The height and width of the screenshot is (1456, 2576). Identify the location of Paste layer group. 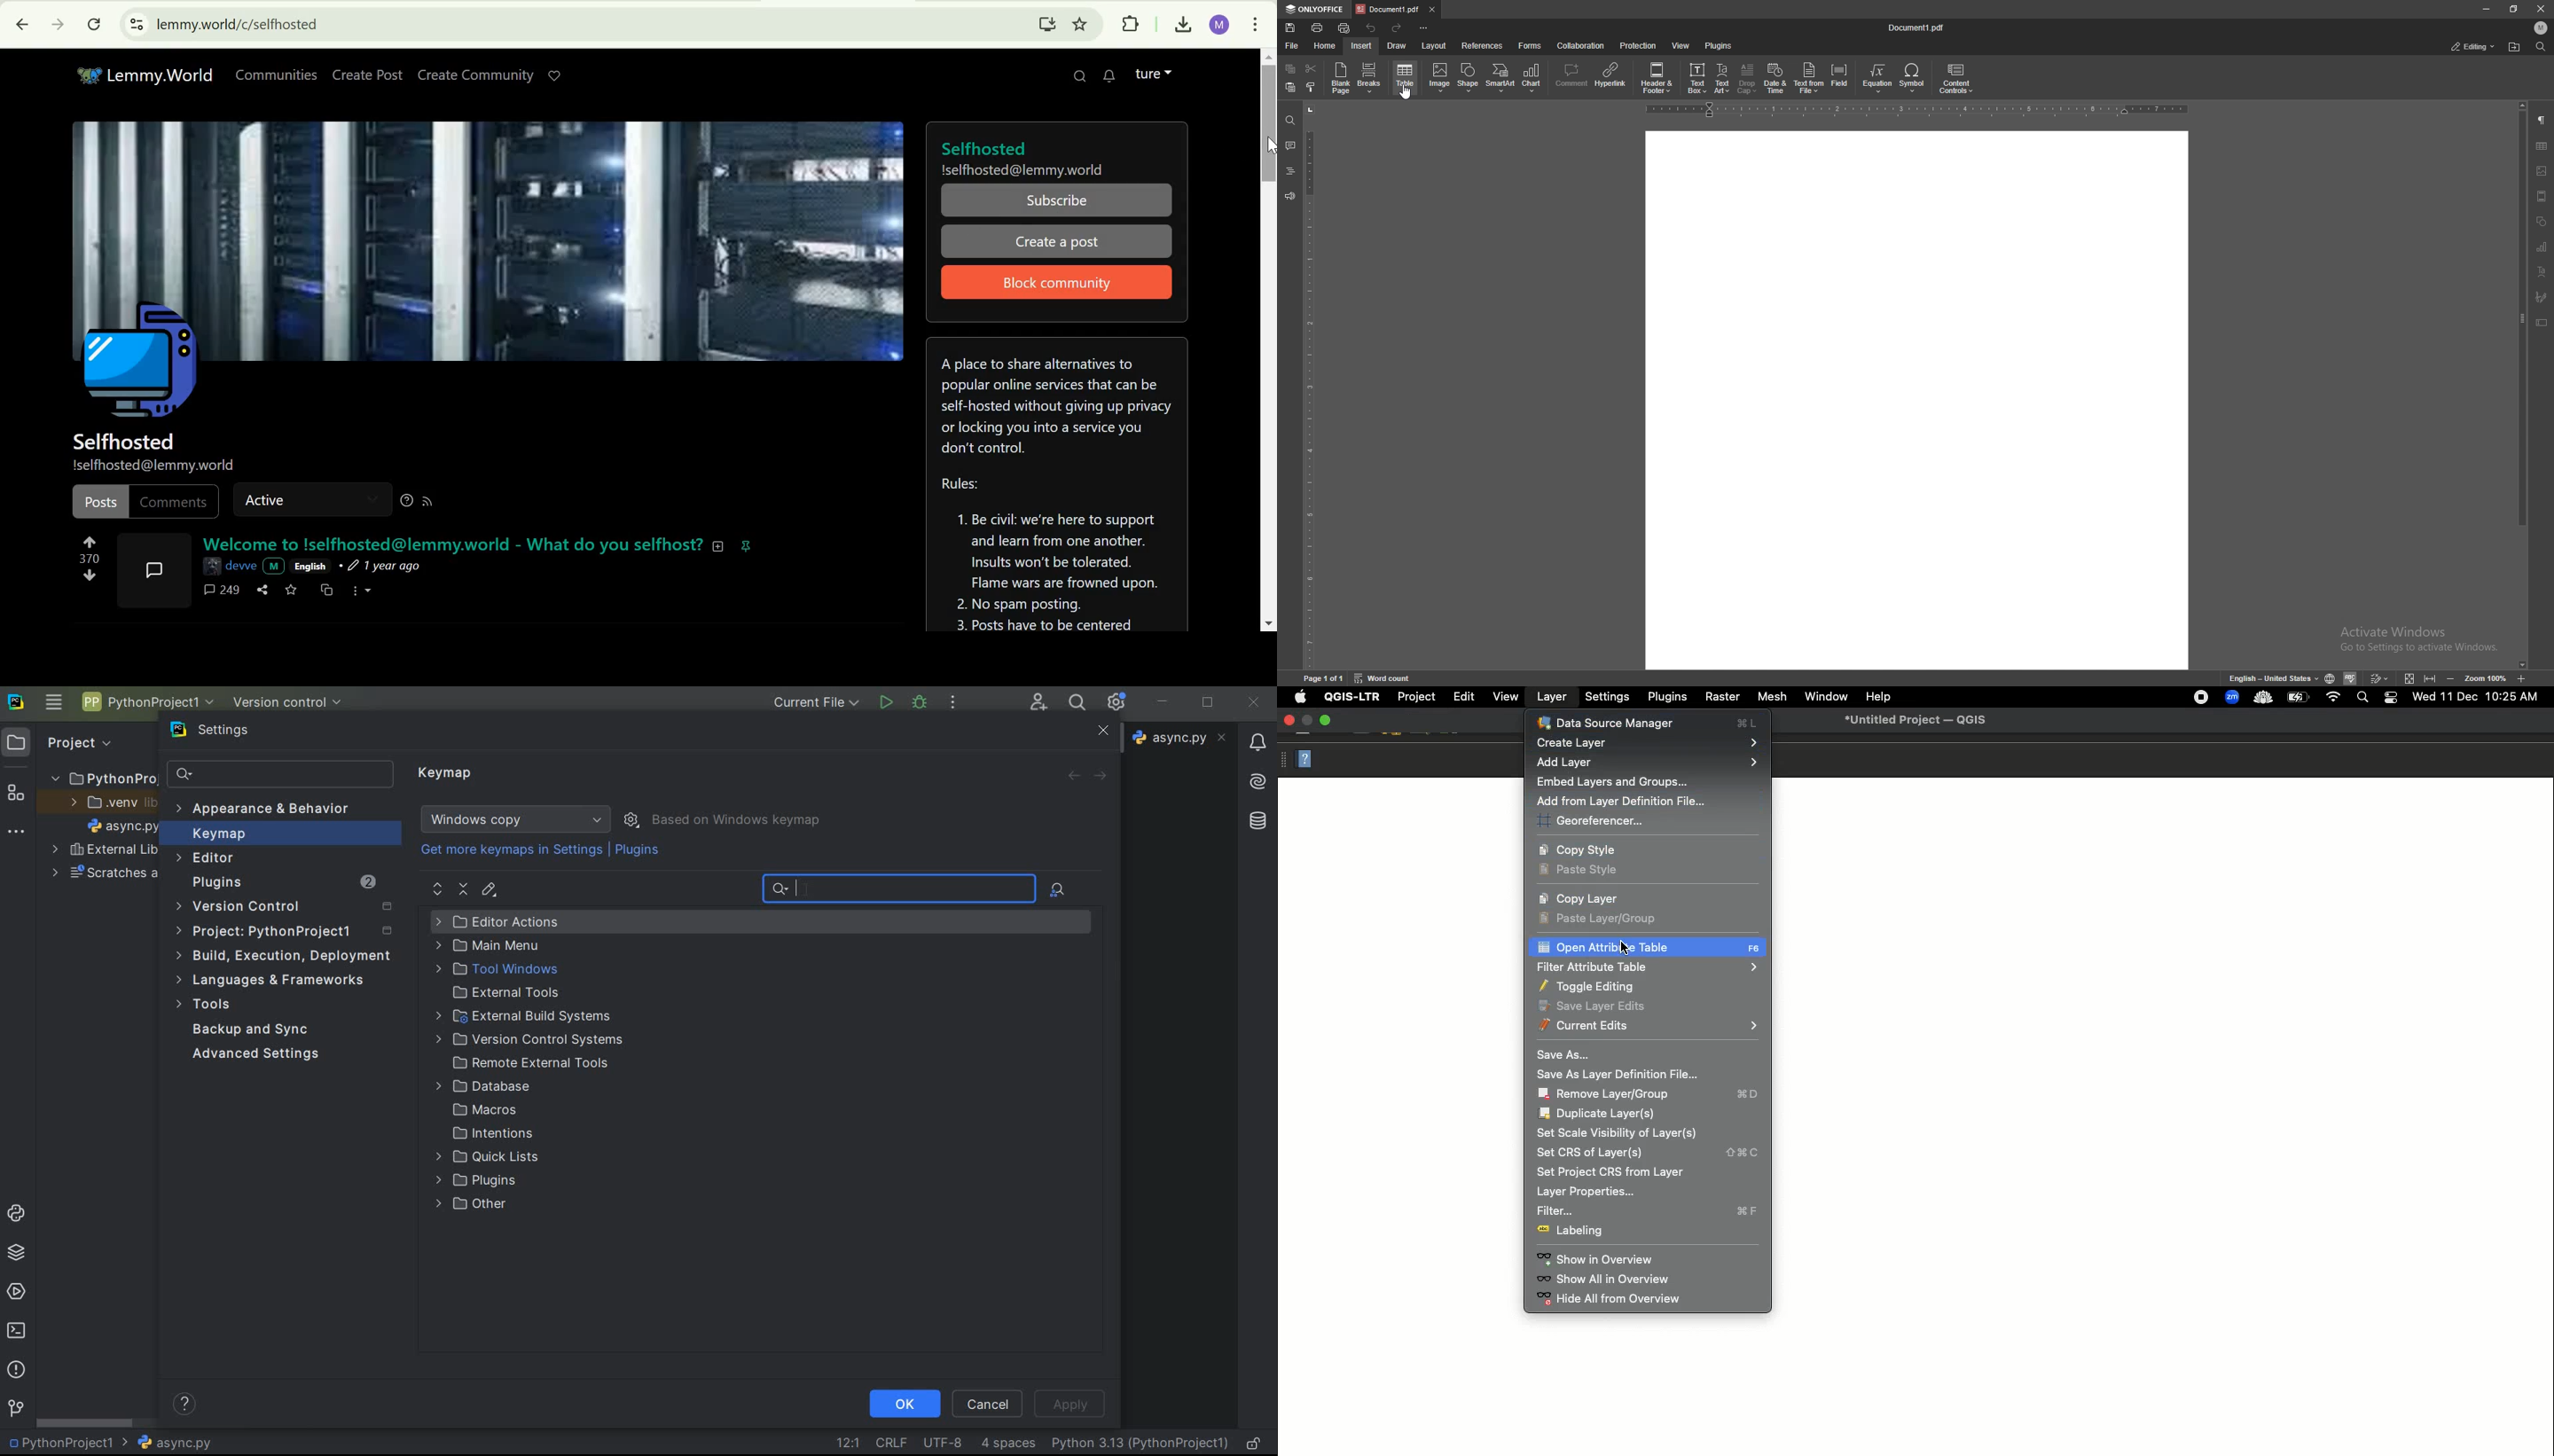
(1605, 918).